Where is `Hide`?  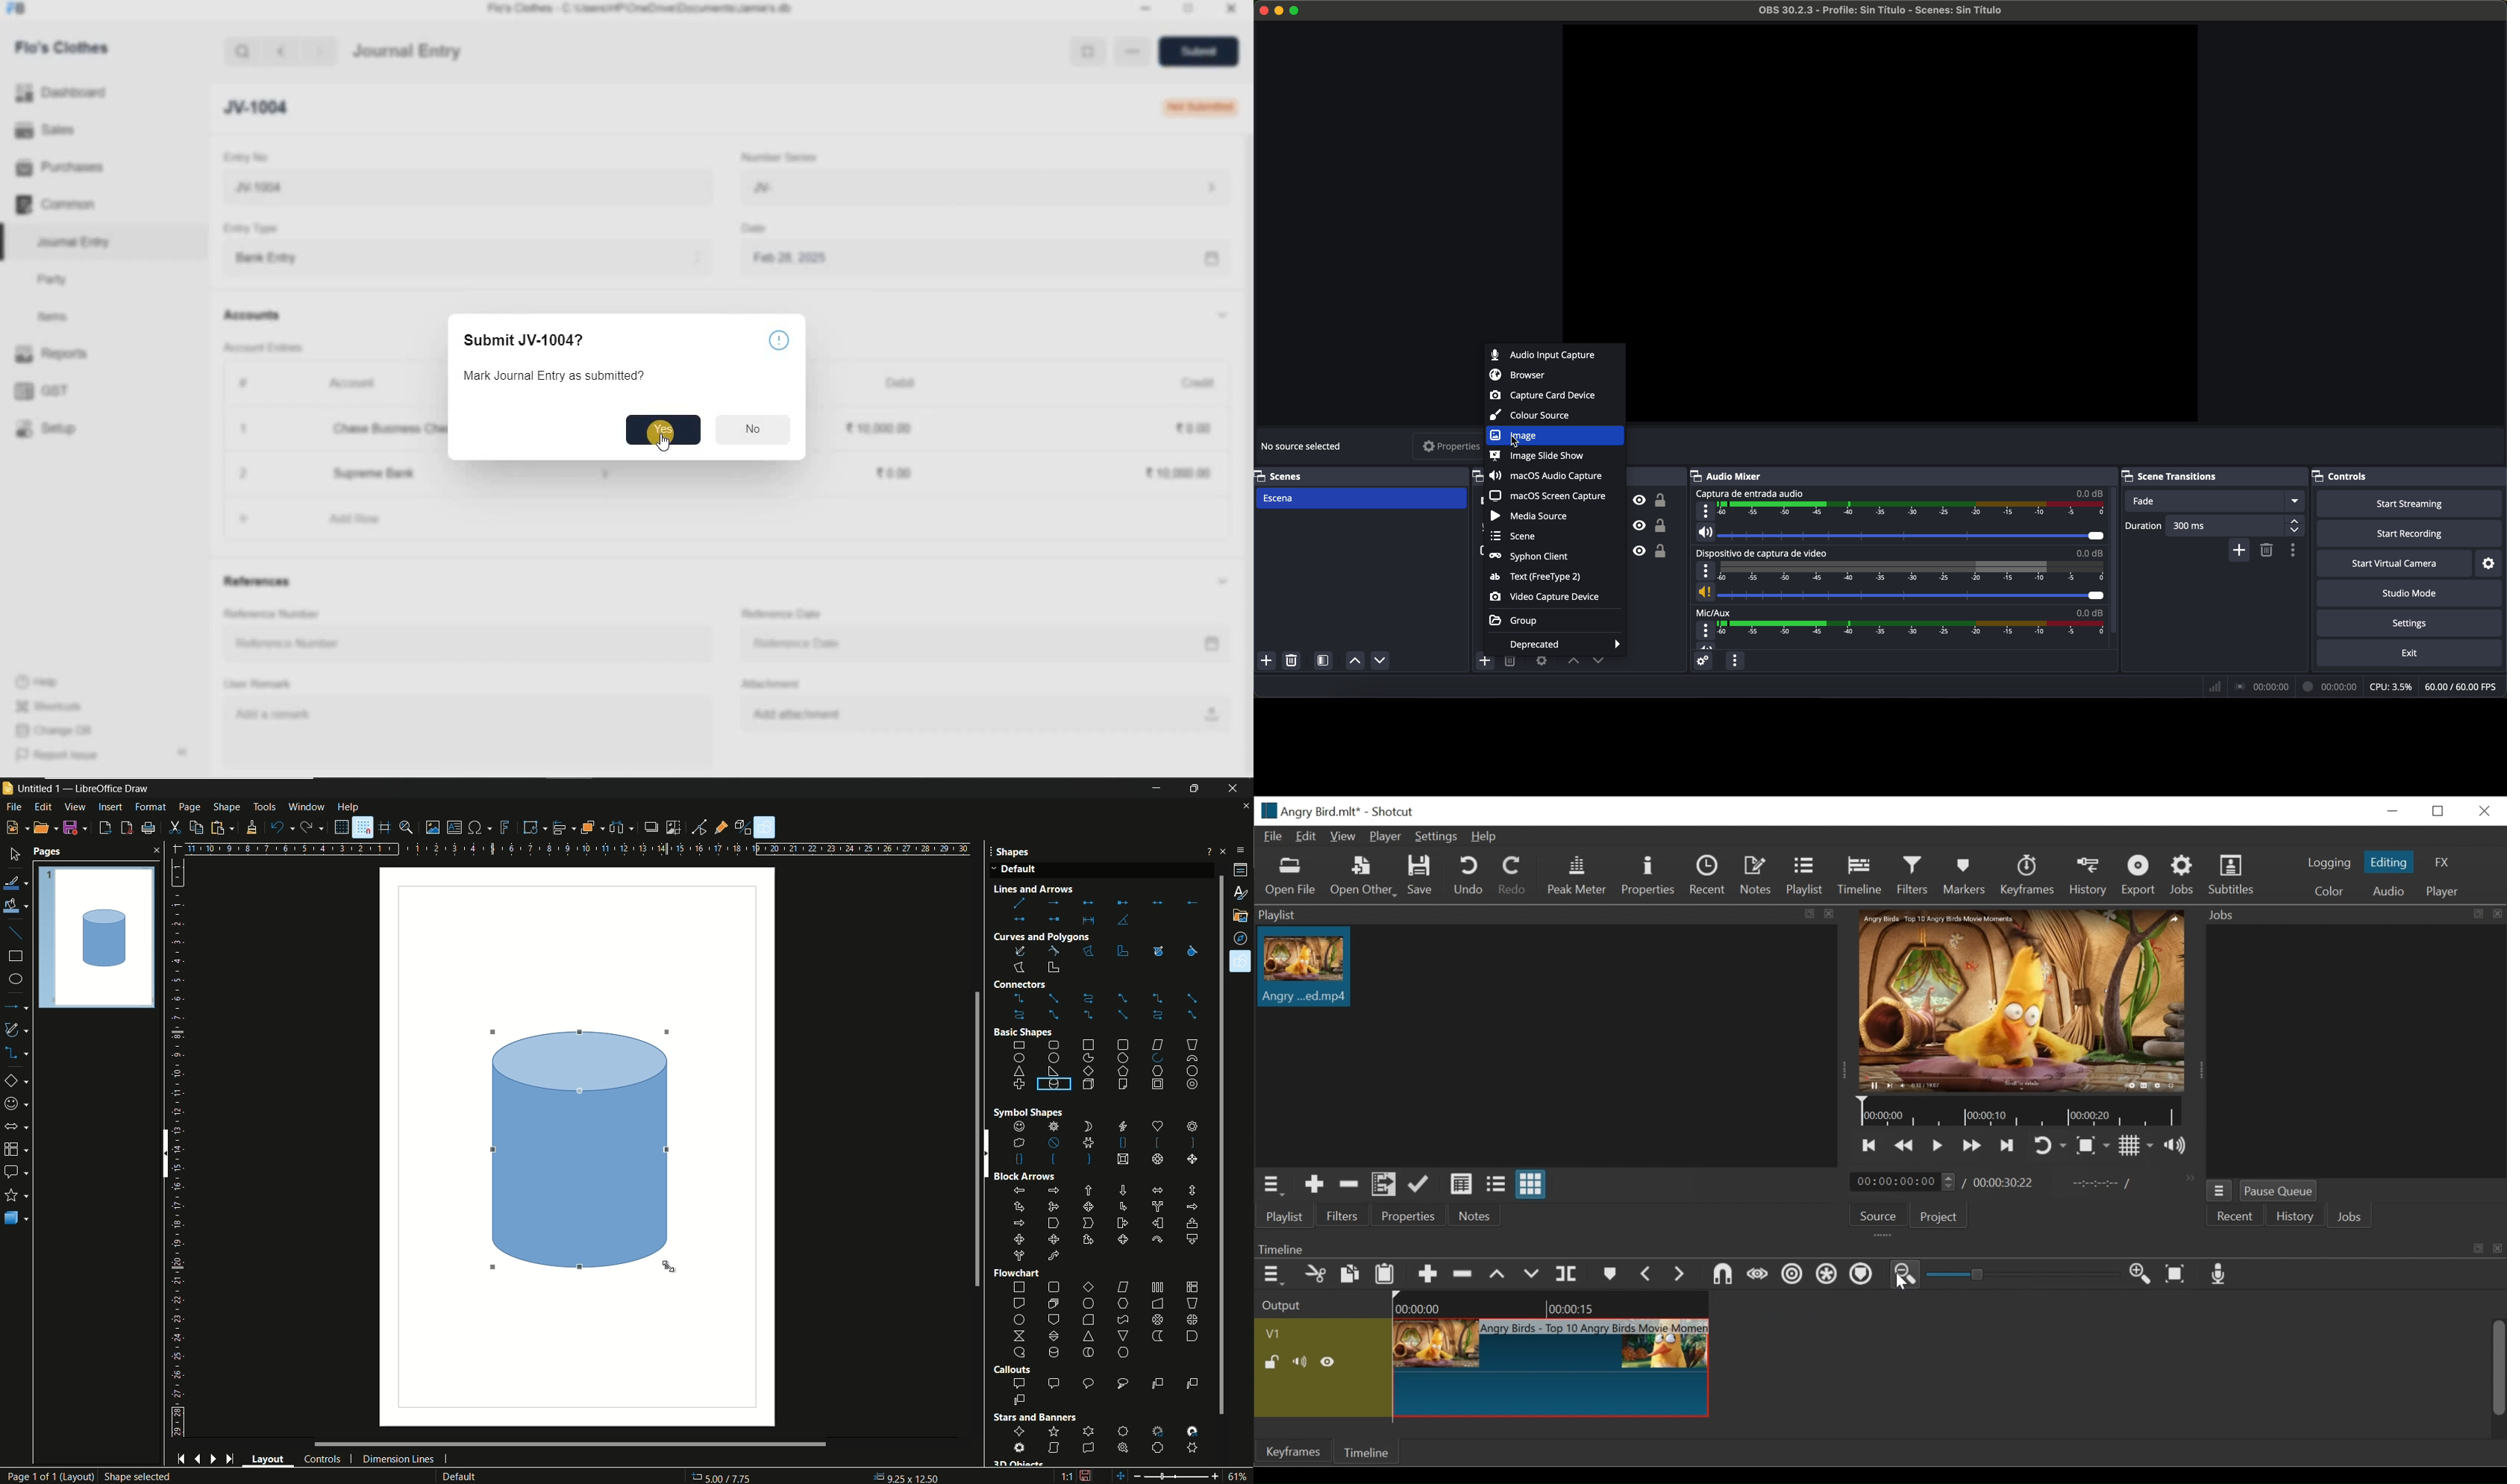 Hide is located at coordinates (1331, 1362).